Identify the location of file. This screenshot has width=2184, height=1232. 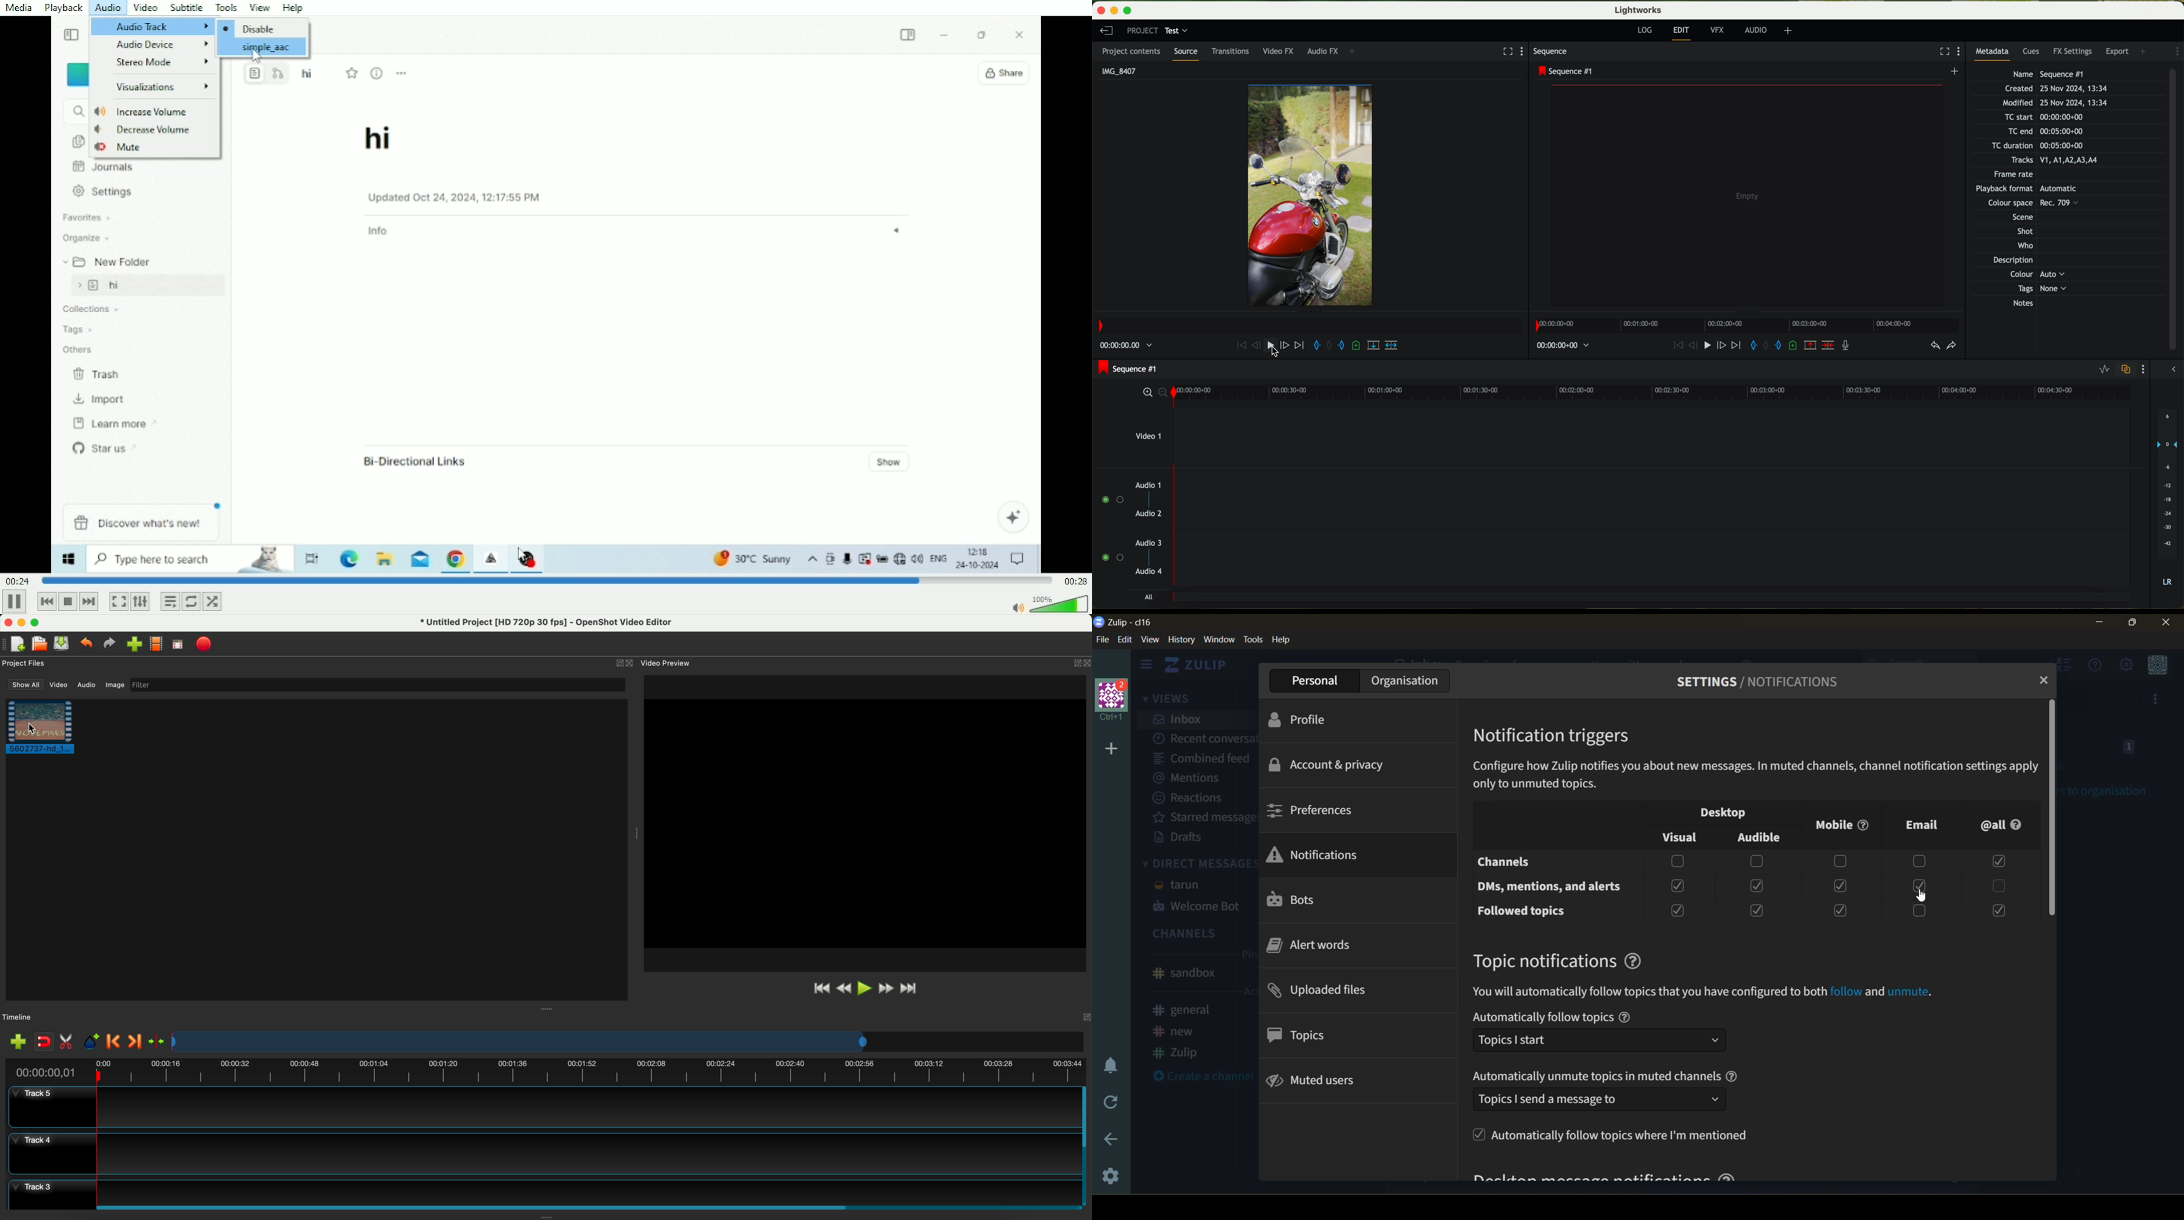
(1103, 640).